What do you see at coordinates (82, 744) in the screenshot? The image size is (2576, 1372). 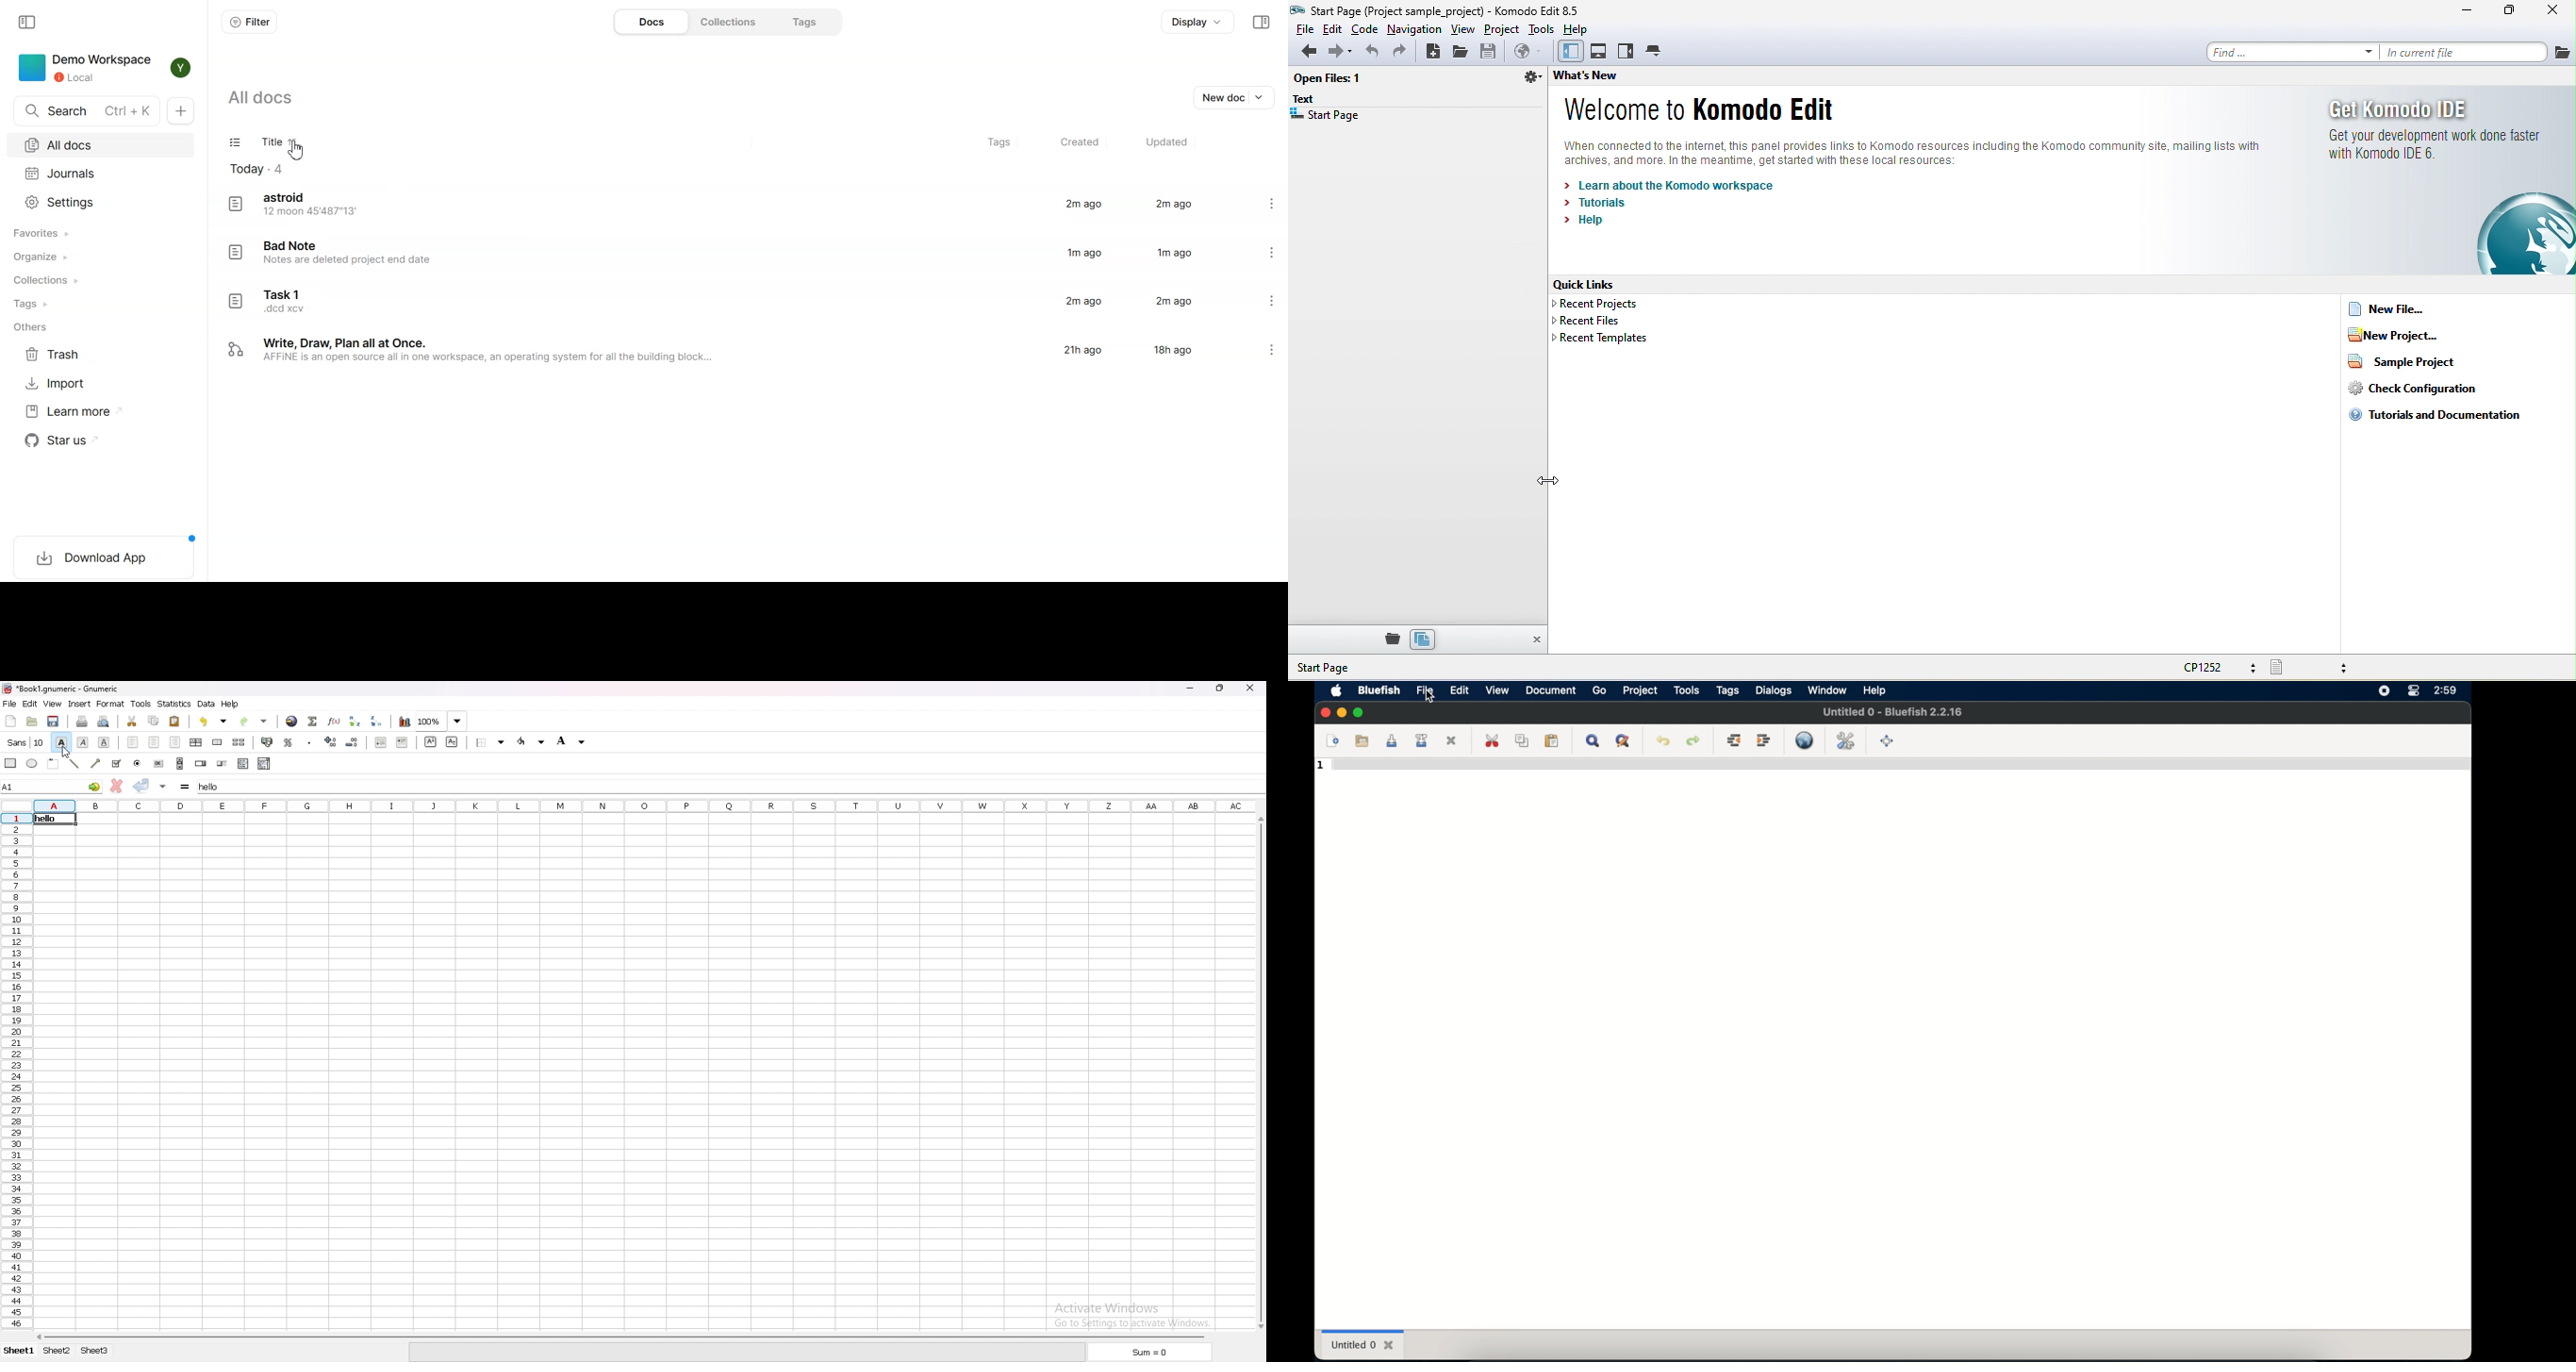 I see `italic` at bounding box center [82, 744].